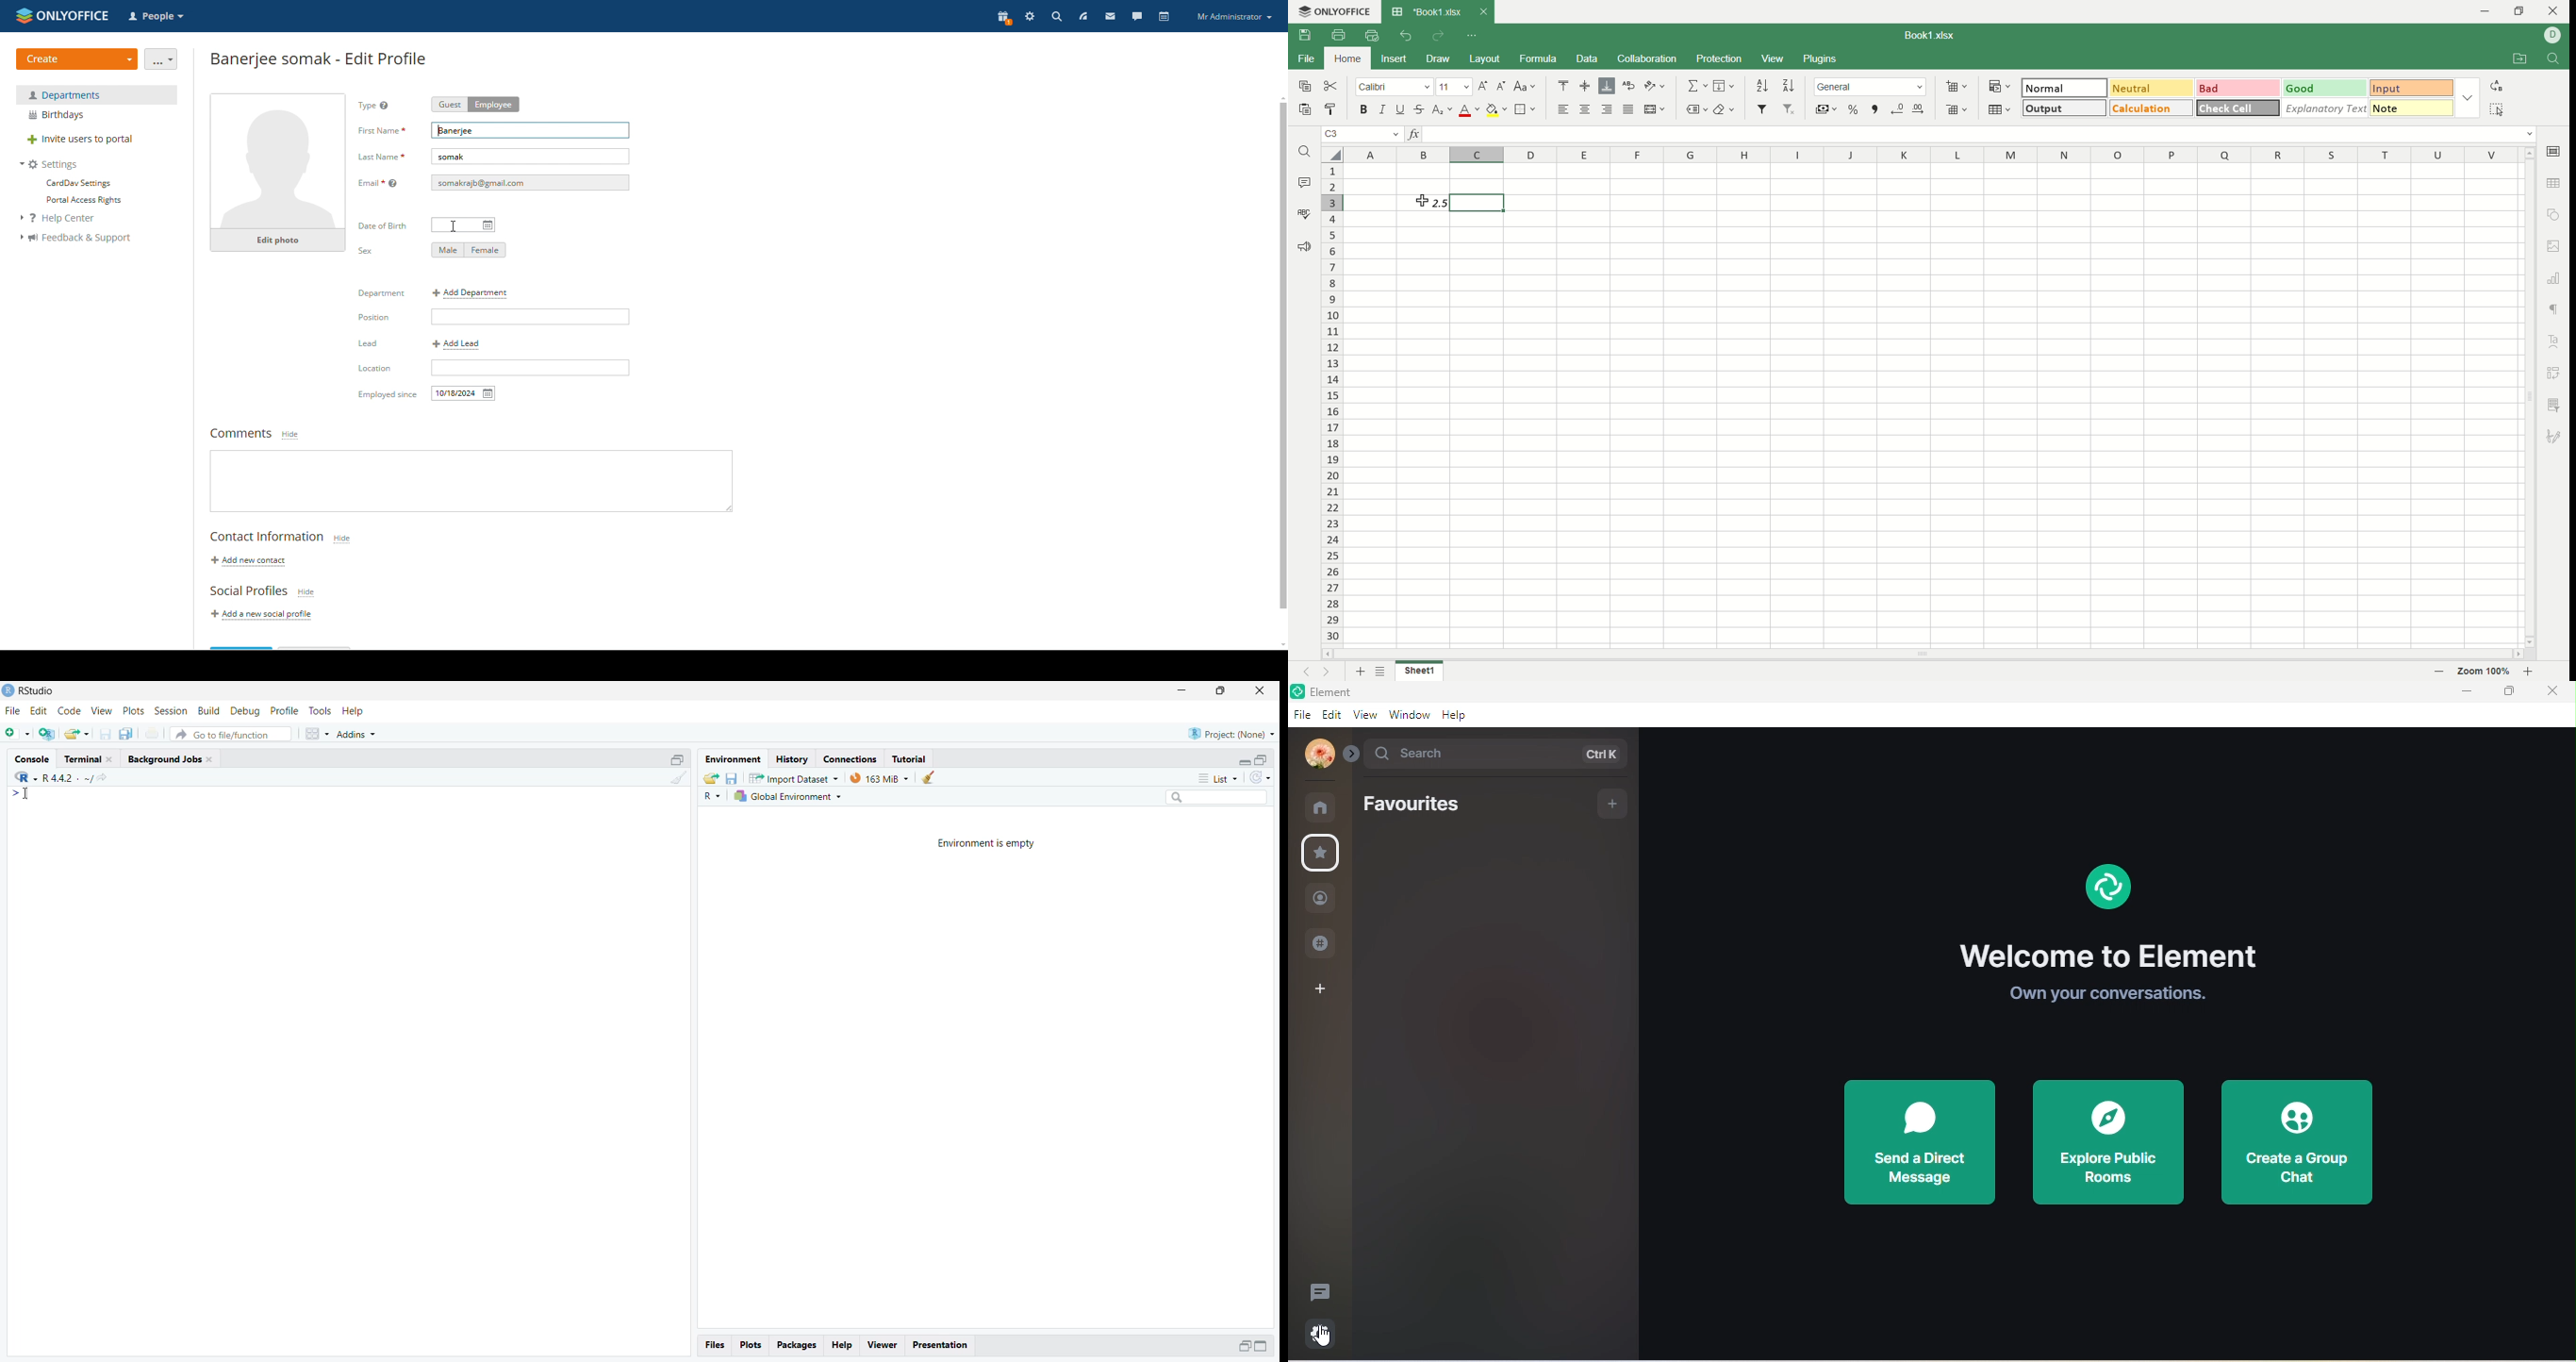  I want to click on people, so click(1321, 898).